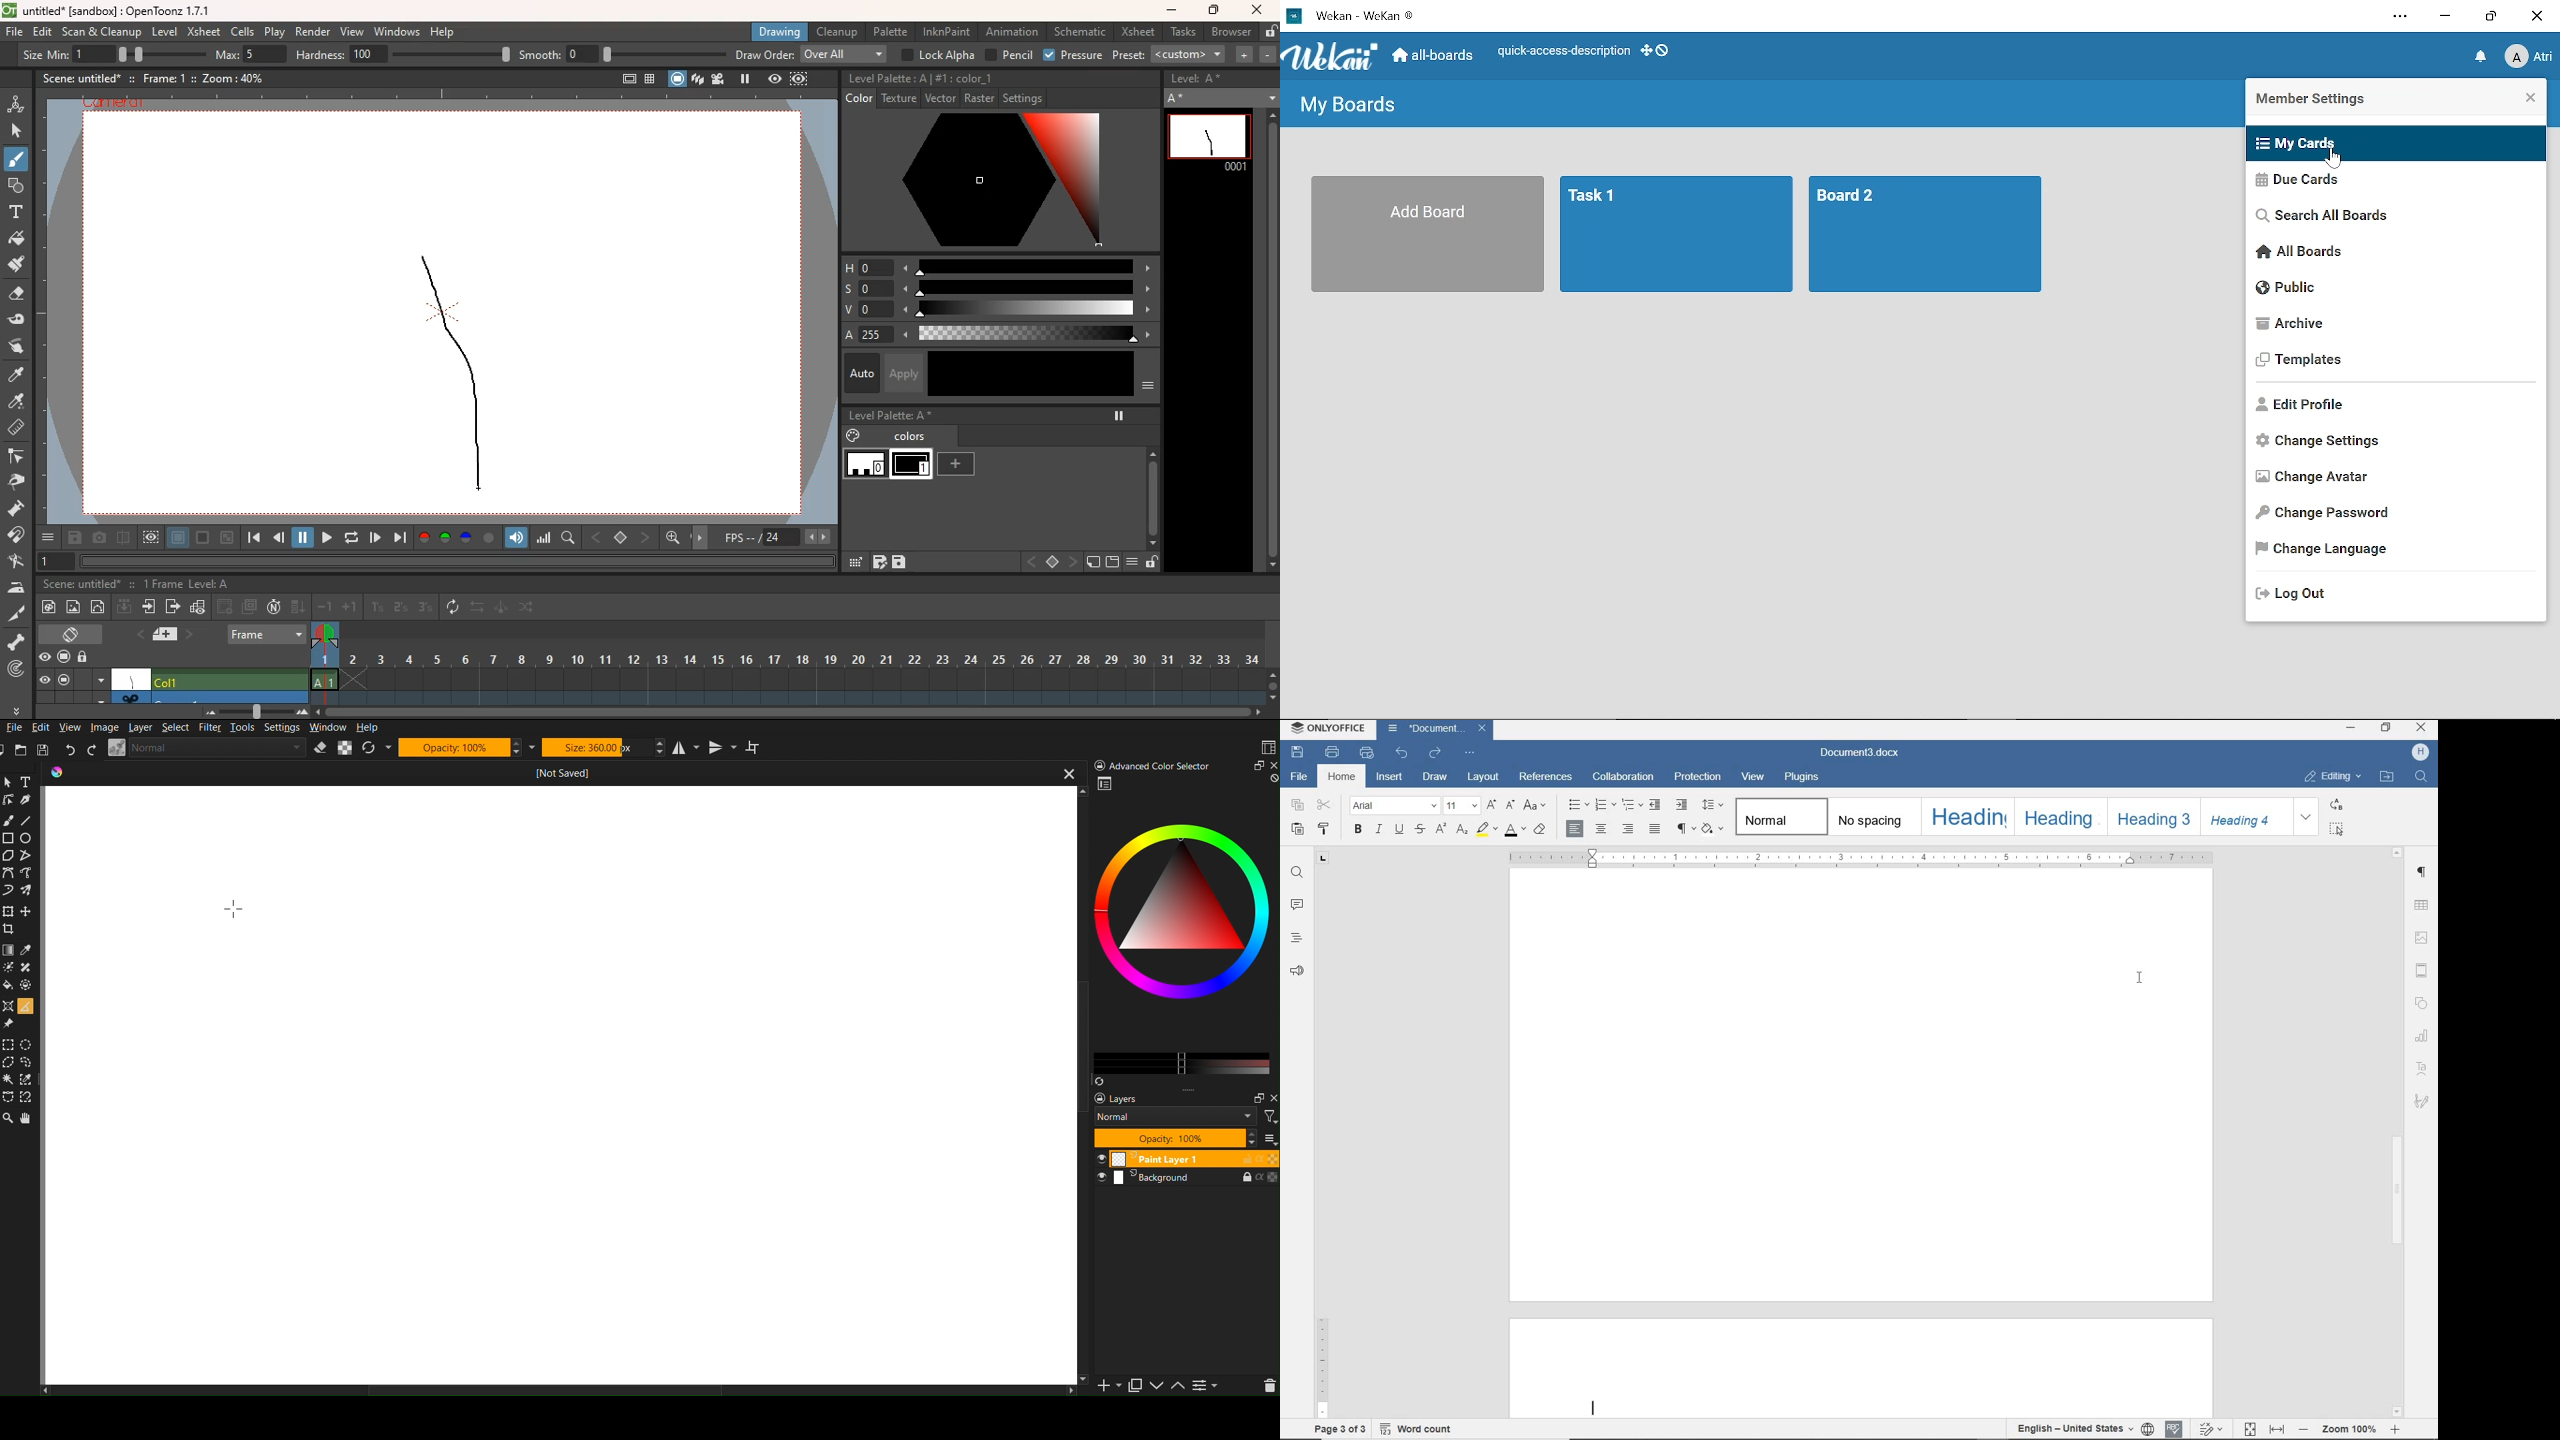 The width and height of the screenshot is (2576, 1456). Describe the element at coordinates (2332, 777) in the screenshot. I see `EDITING` at that location.